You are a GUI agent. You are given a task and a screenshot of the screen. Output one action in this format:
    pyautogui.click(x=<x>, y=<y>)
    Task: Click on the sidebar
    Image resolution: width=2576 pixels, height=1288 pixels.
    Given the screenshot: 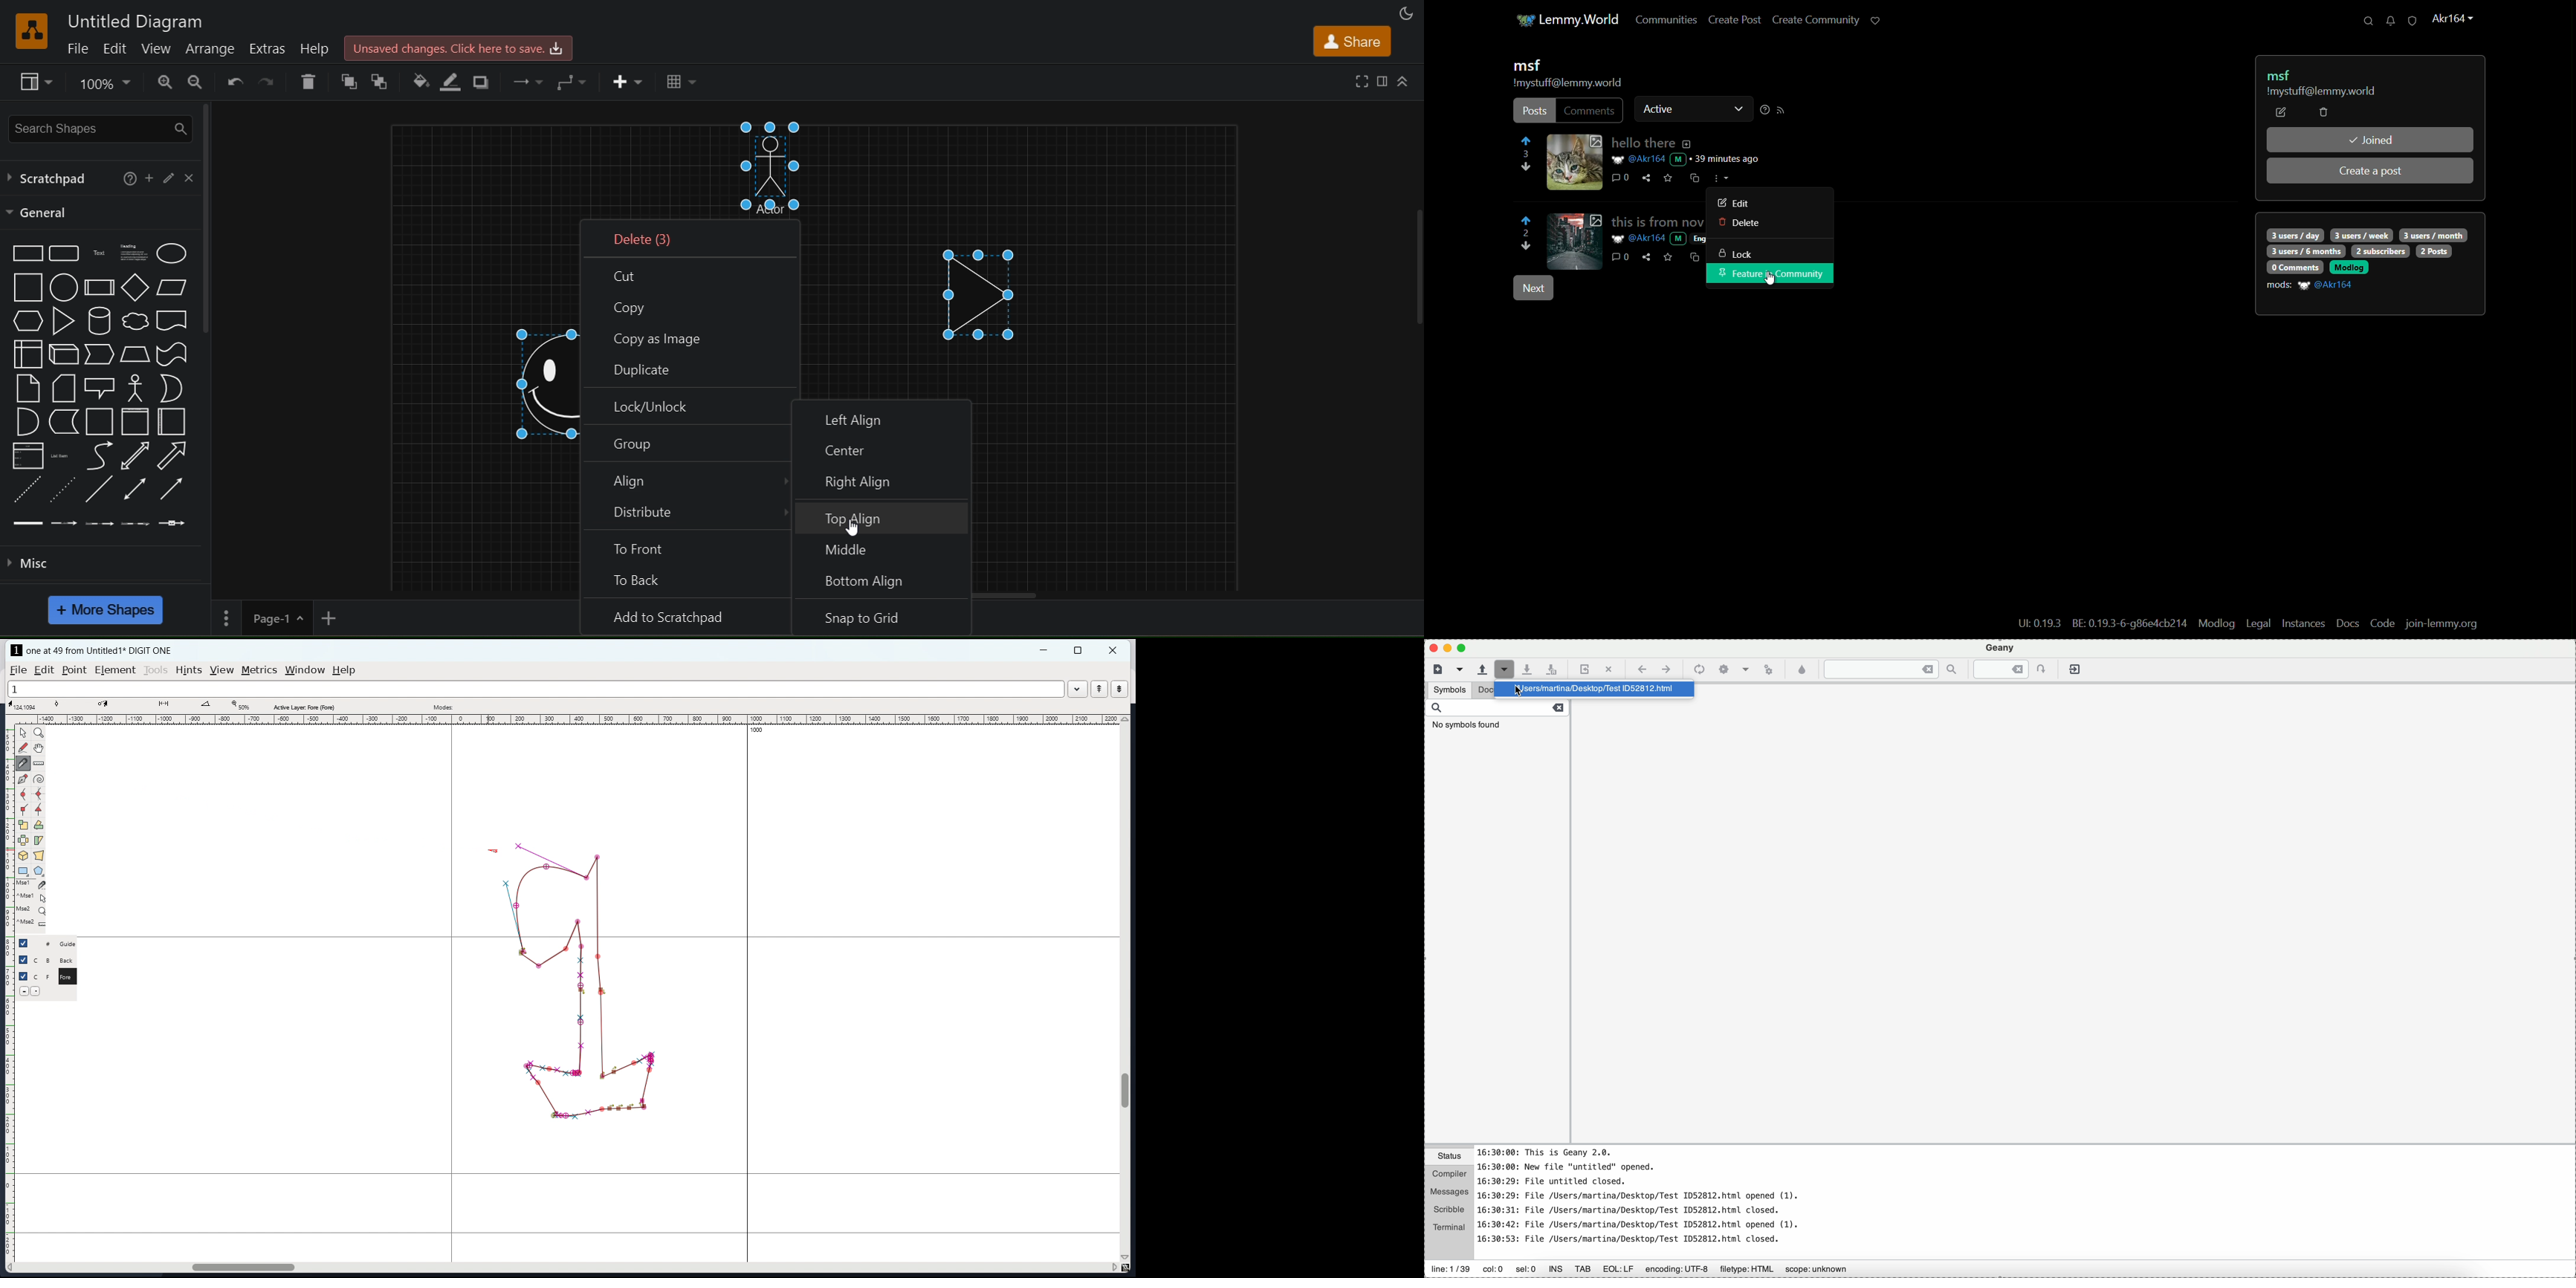 What is the action you would take?
    pyautogui.click(x=1497, y=938)
    